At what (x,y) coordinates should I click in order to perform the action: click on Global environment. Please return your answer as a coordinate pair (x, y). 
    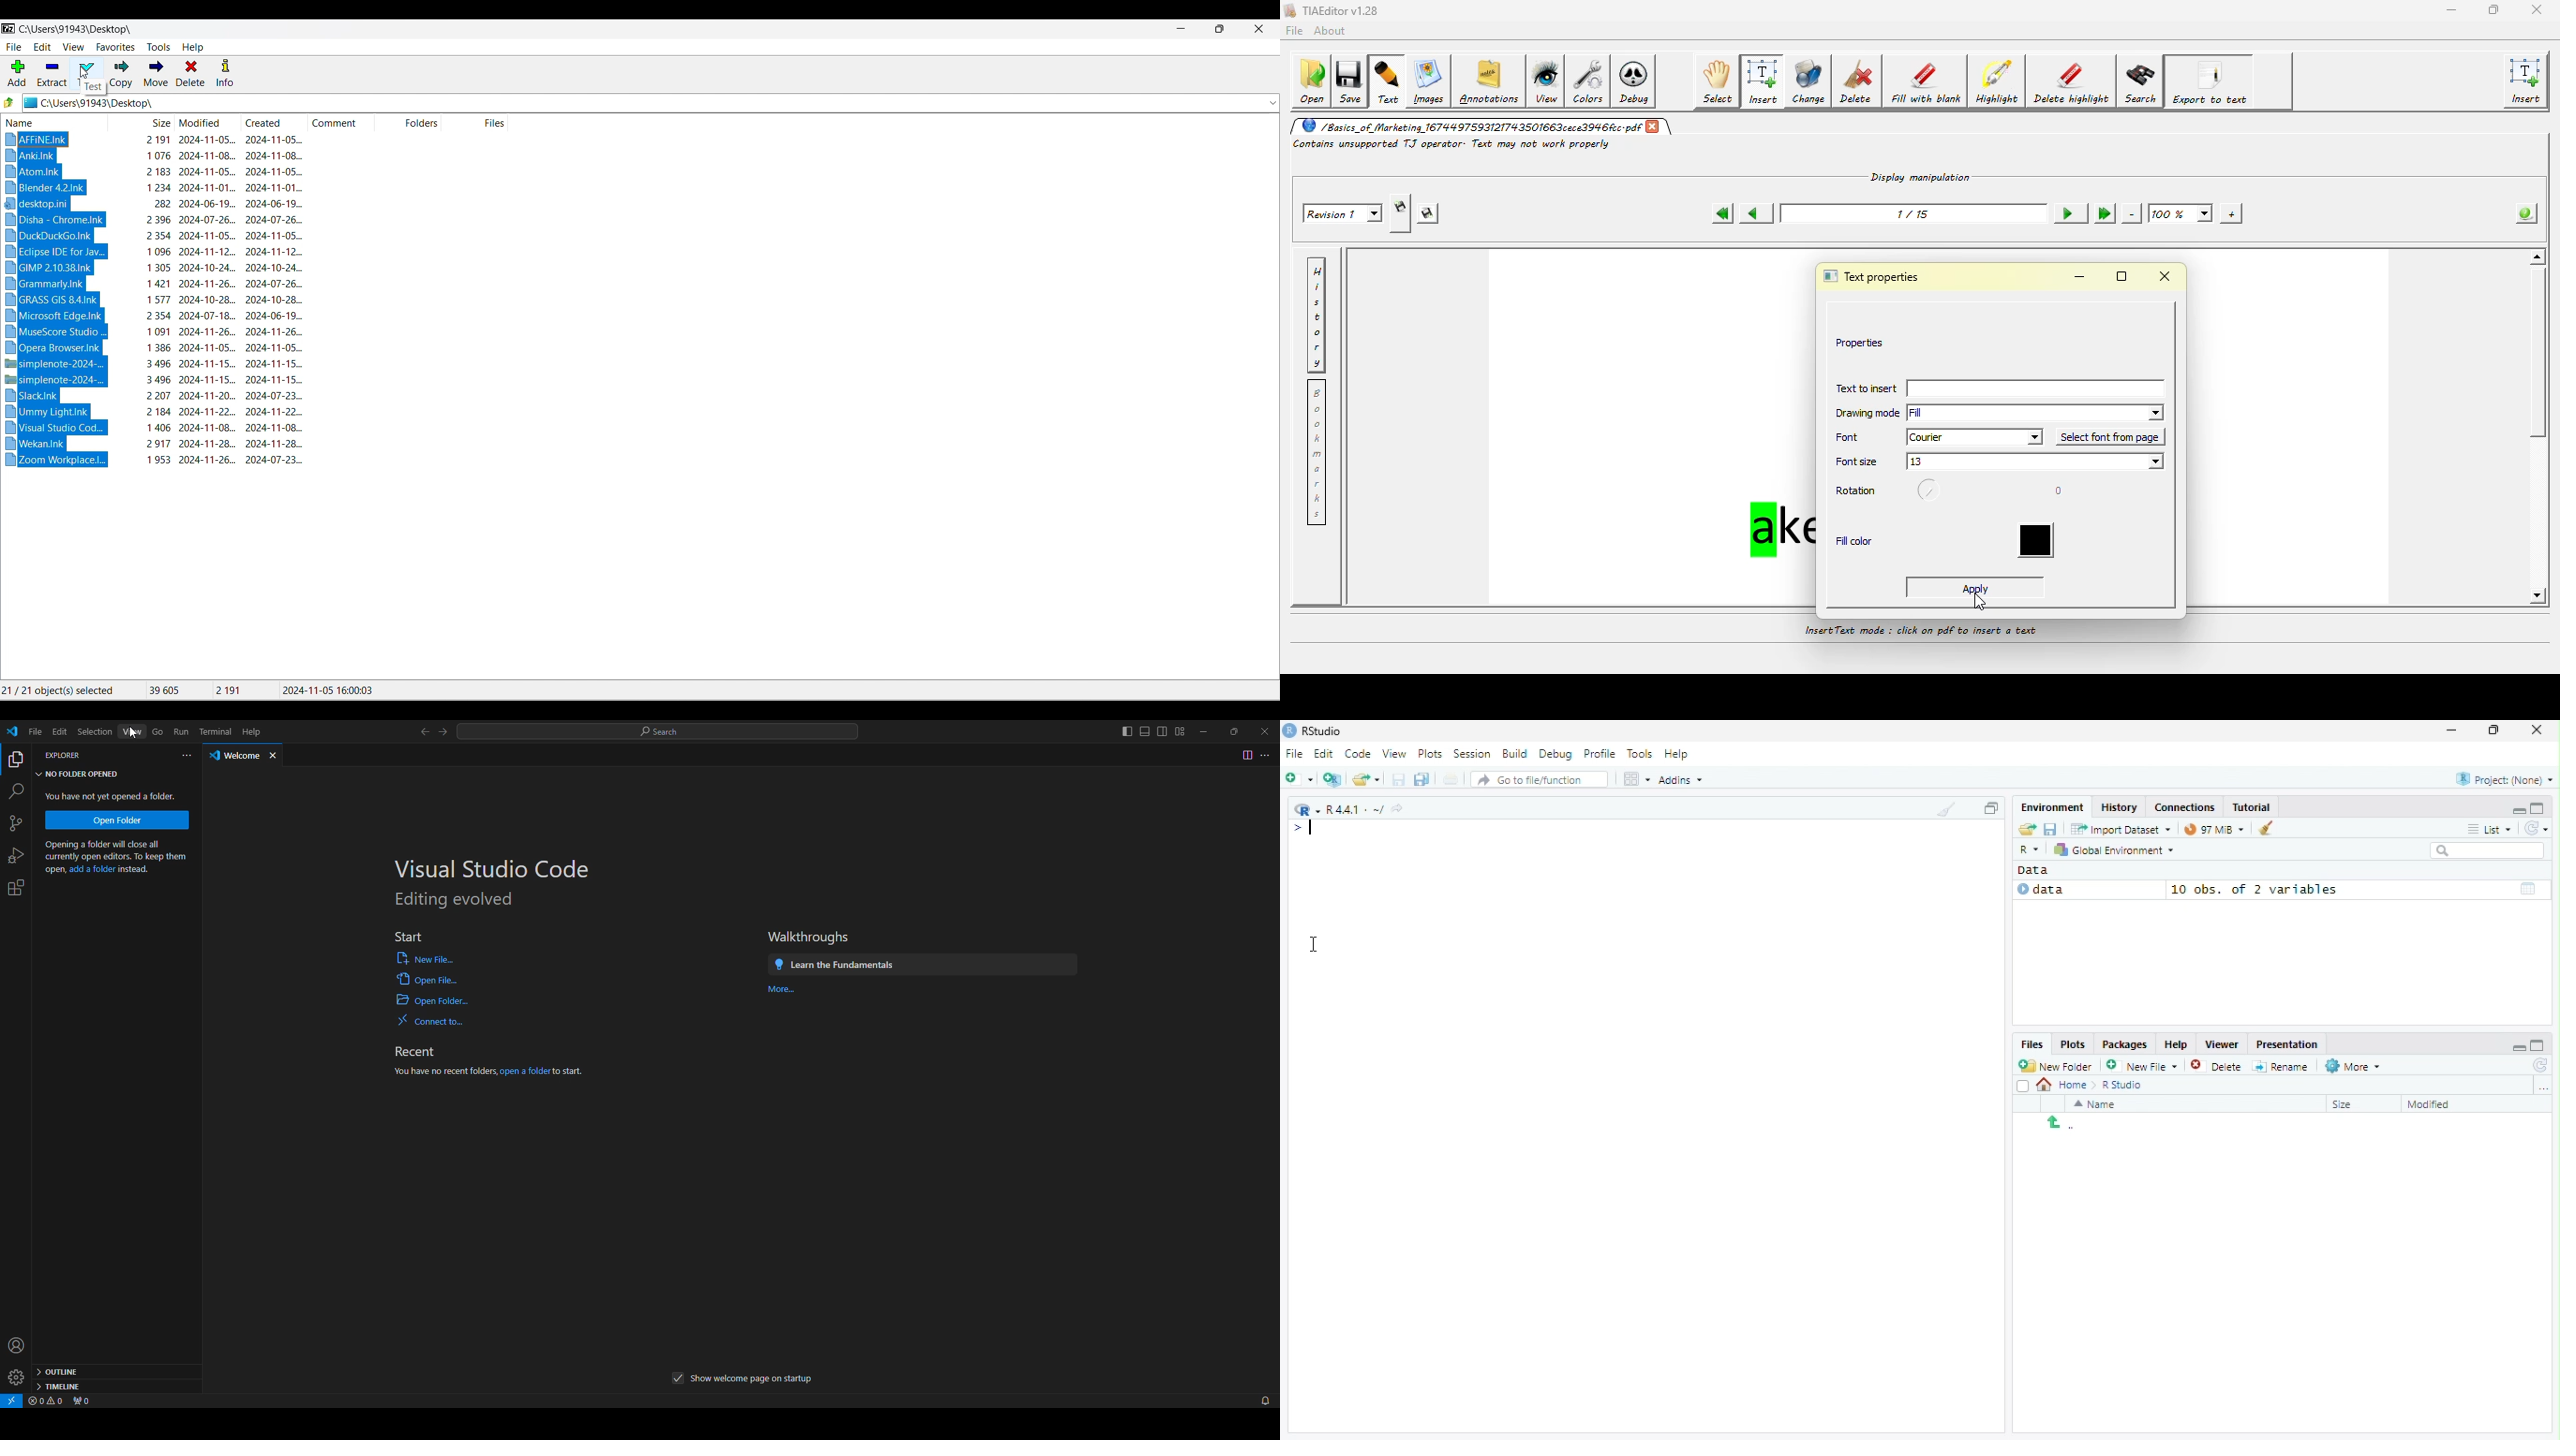
    Looking at the image, I should click on (2115, 850).